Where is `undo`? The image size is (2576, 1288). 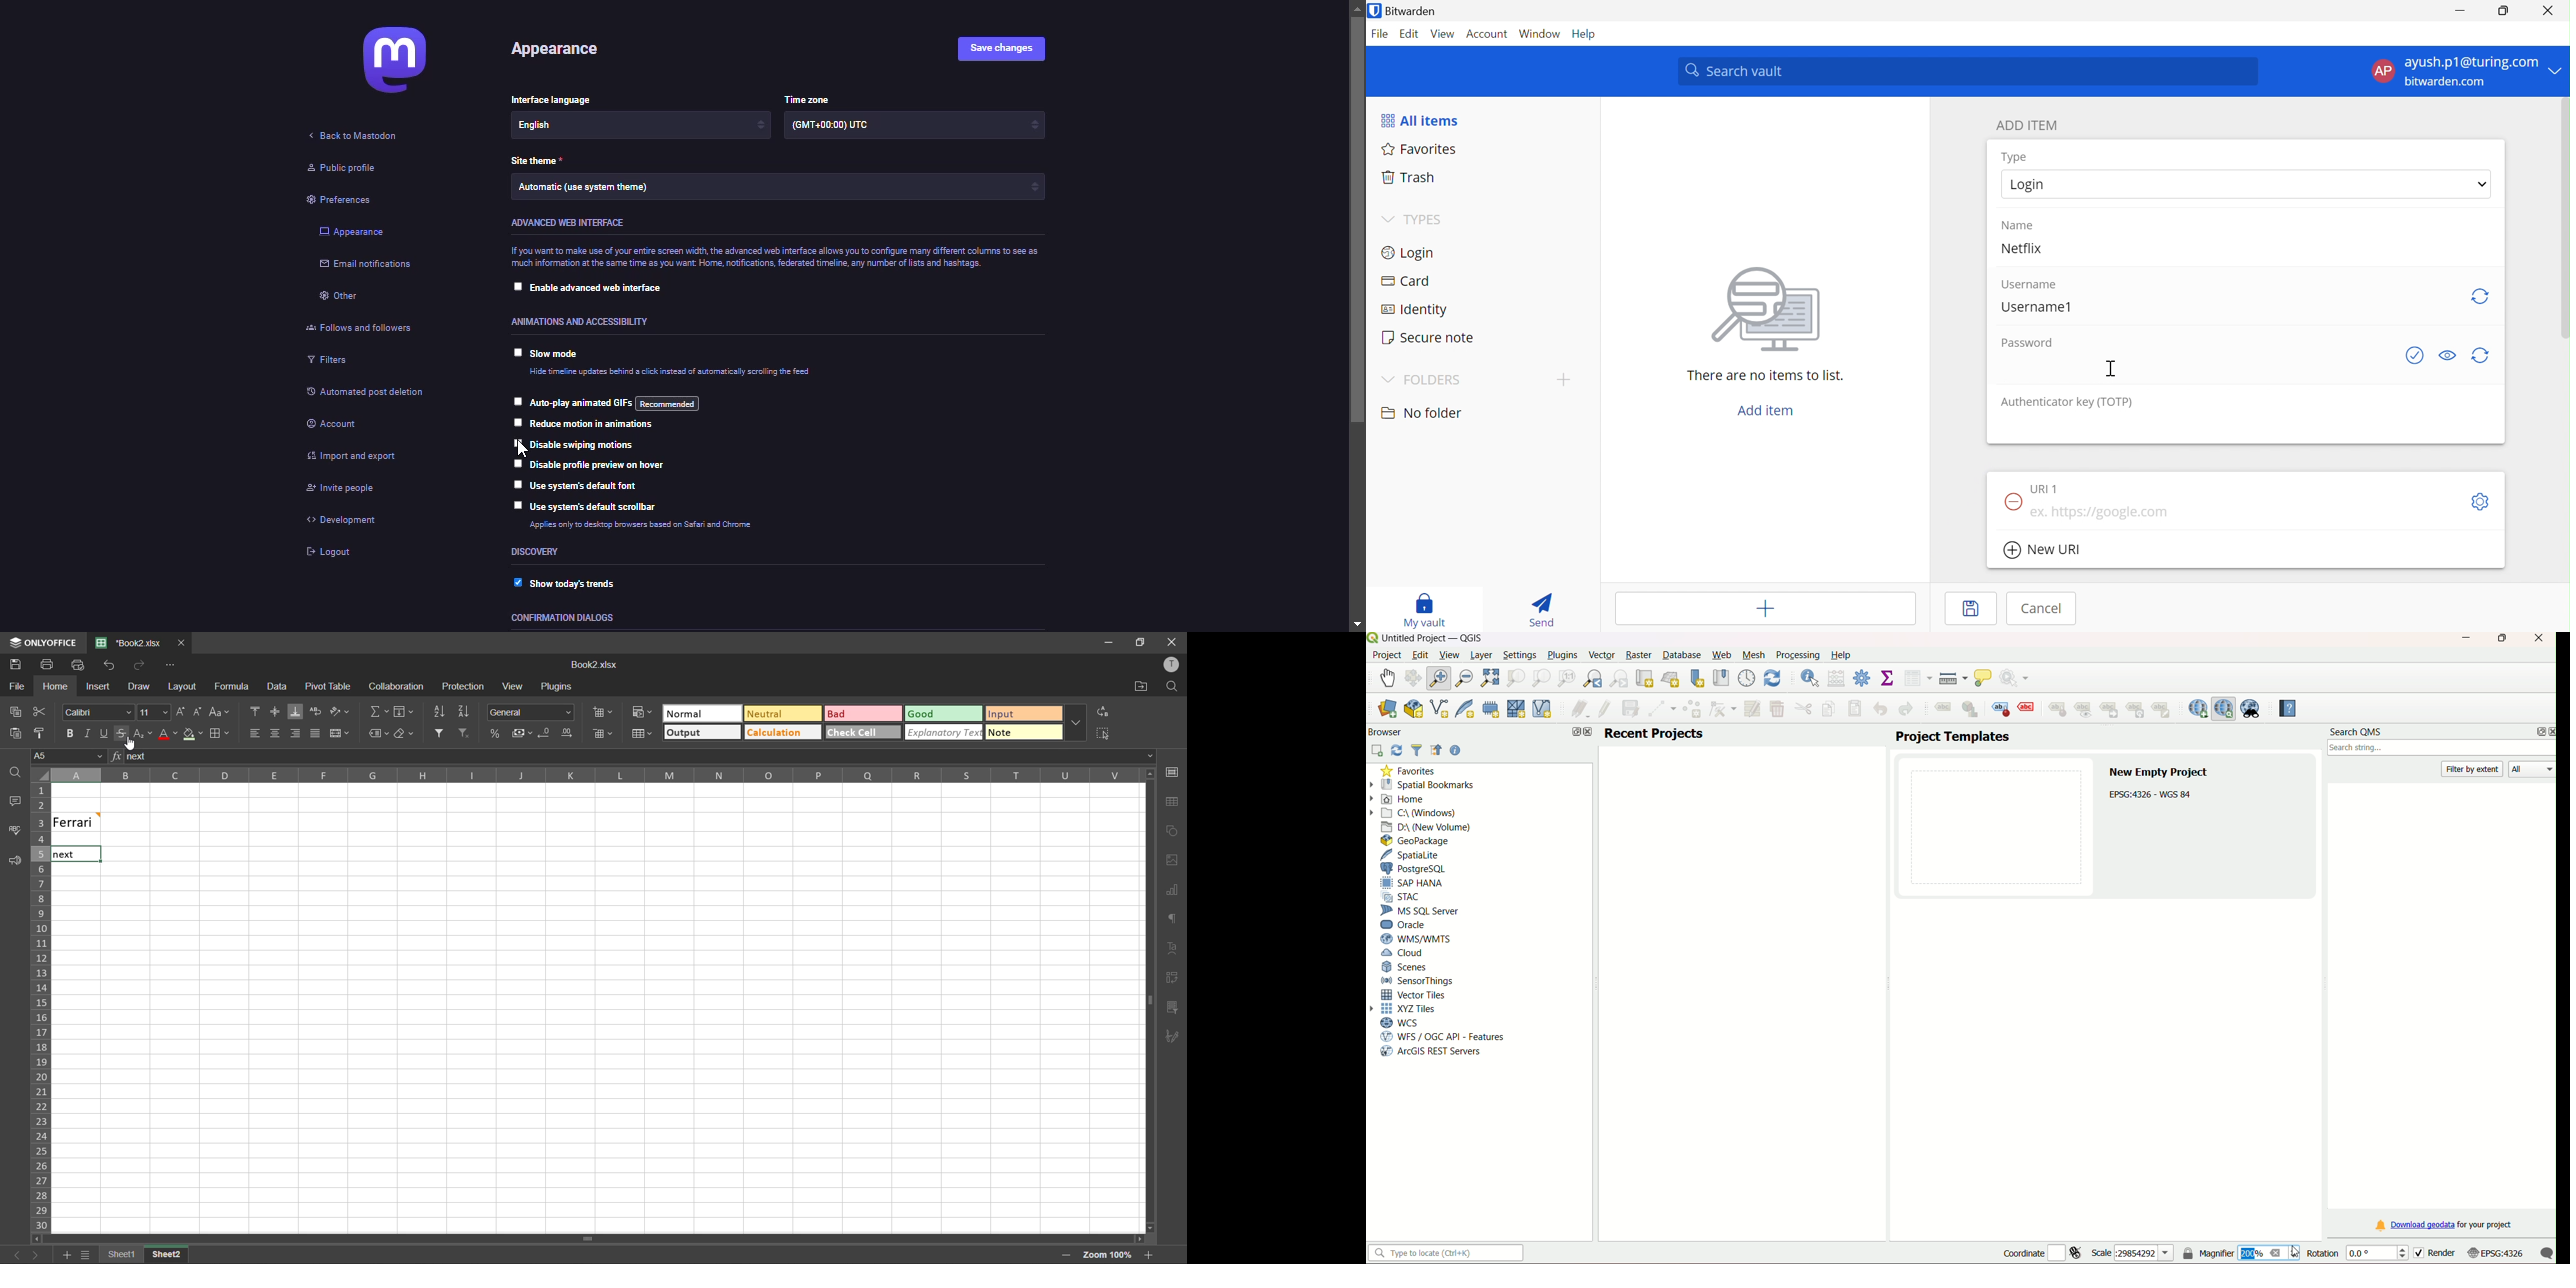
undo is located at coordinates (111, 666).